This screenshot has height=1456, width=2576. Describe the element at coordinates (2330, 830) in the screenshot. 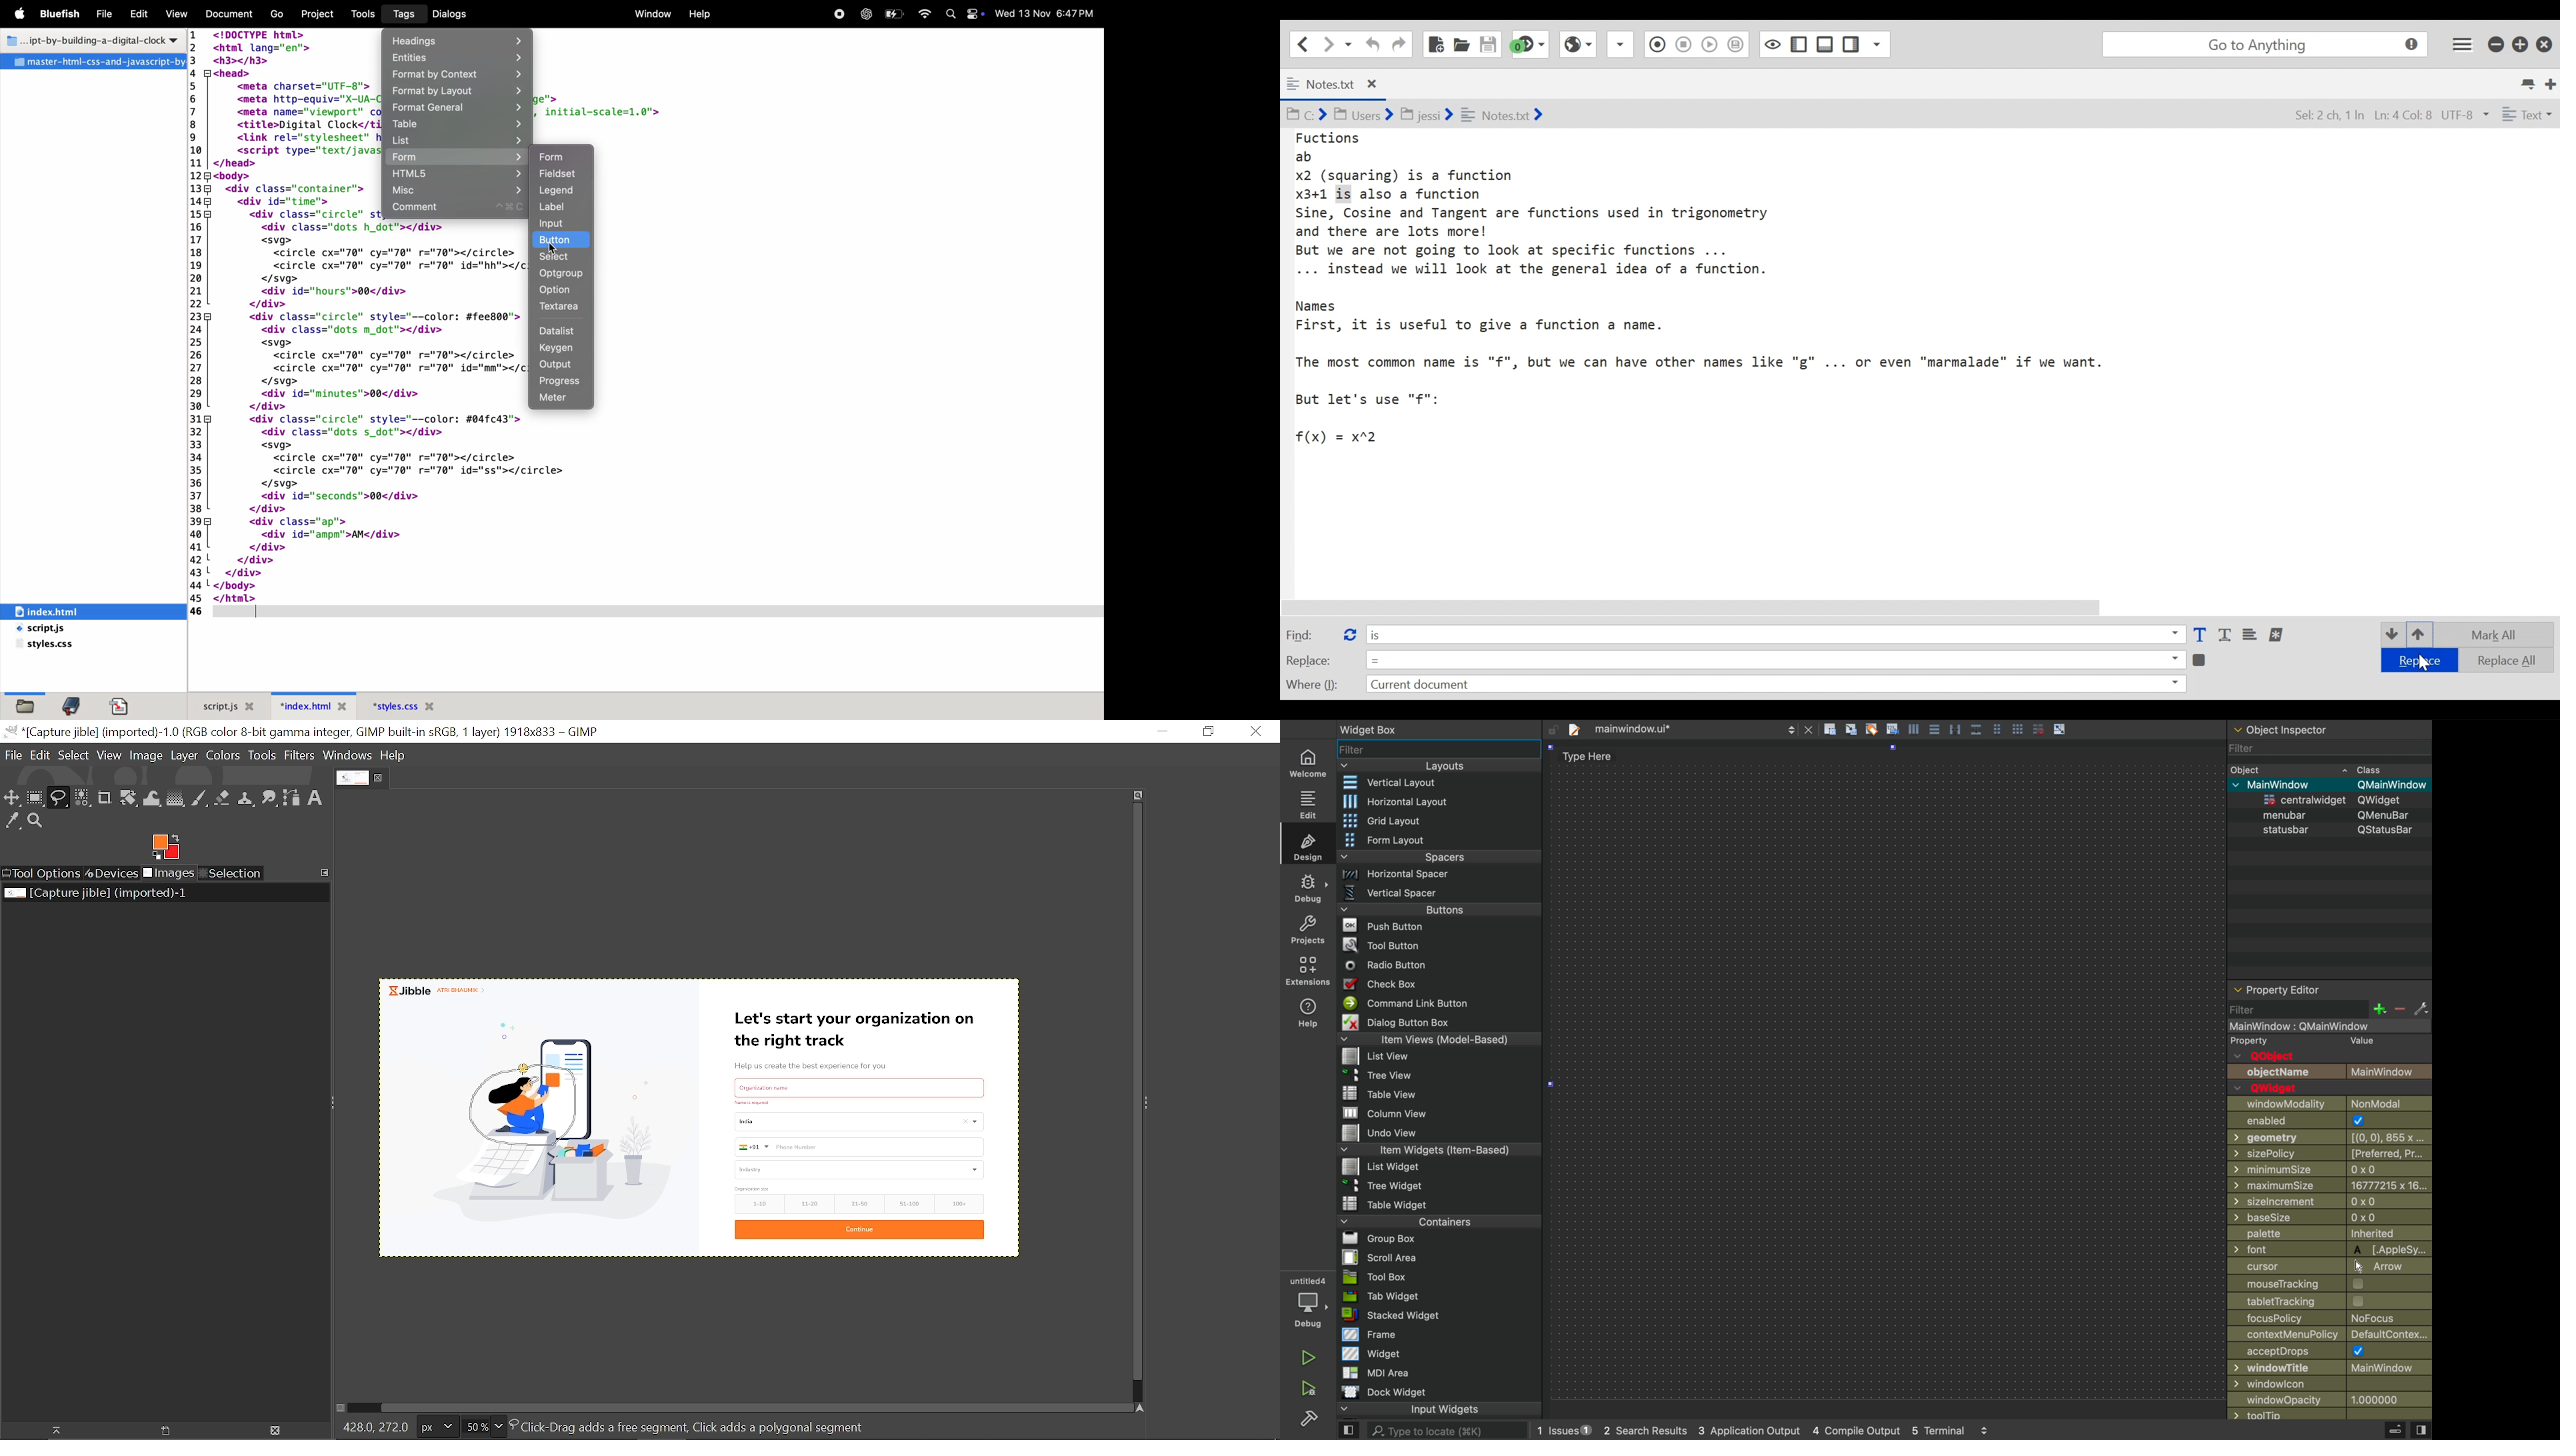

I see `status bar` at that location.